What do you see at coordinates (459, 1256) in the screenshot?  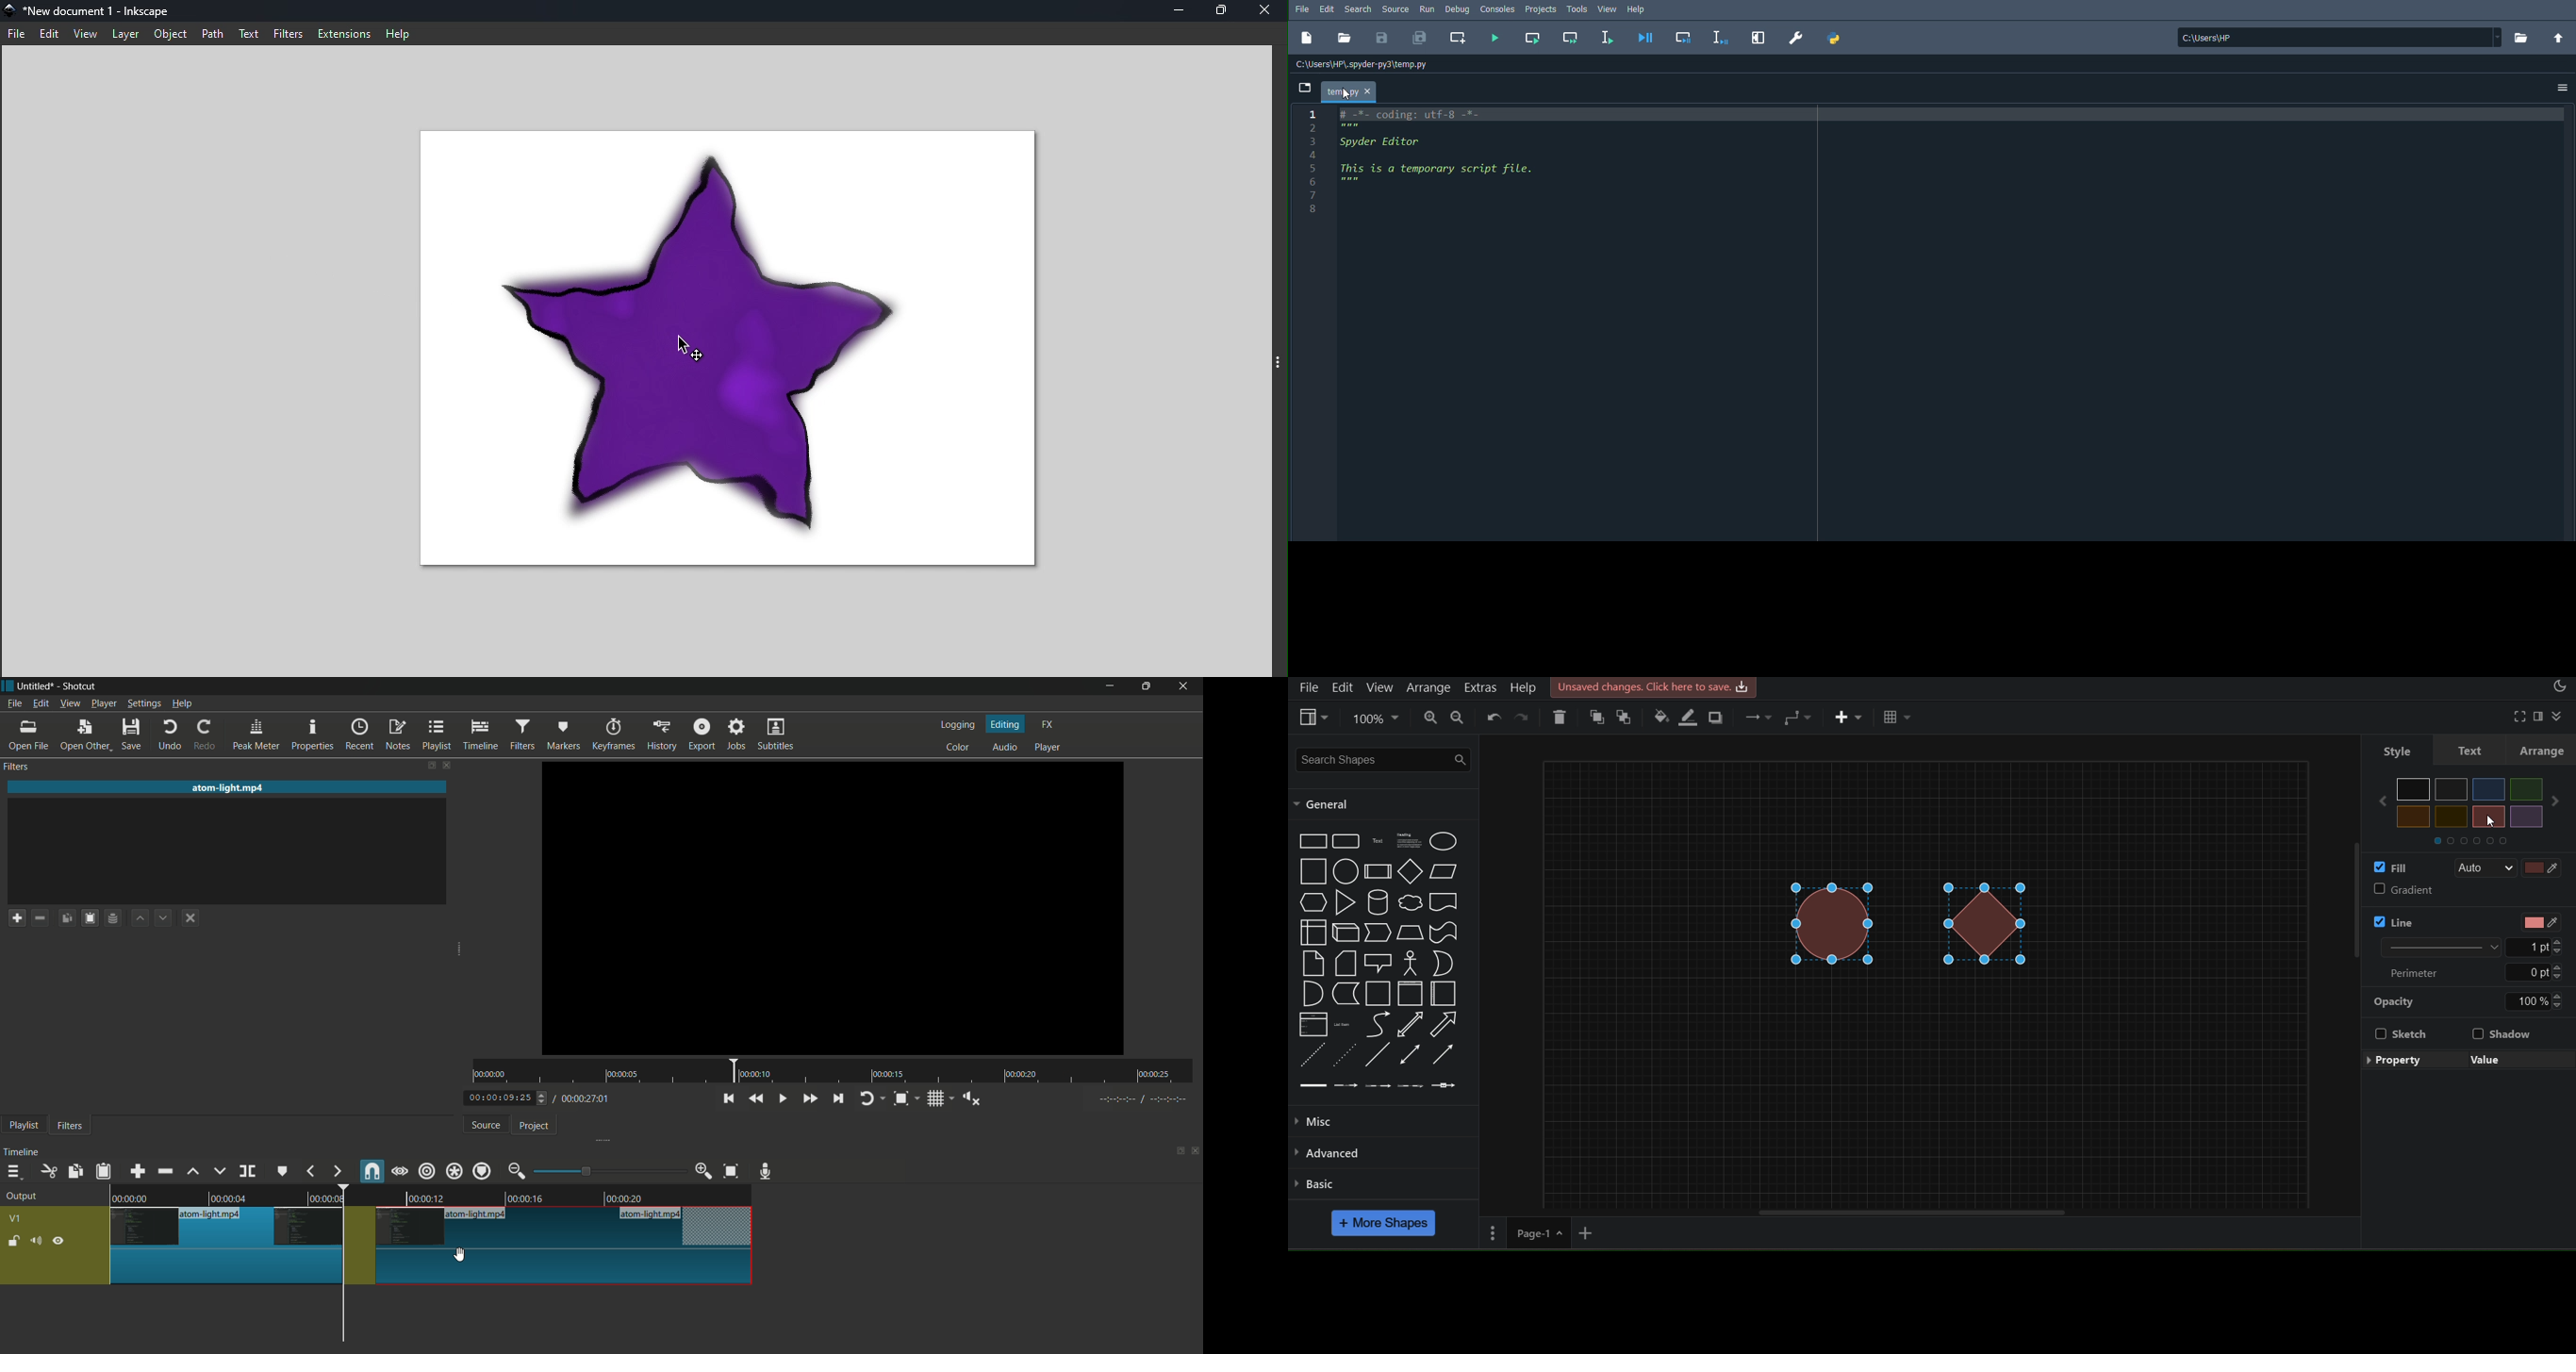 I see `cursor` at bounding box center [459, 1256].